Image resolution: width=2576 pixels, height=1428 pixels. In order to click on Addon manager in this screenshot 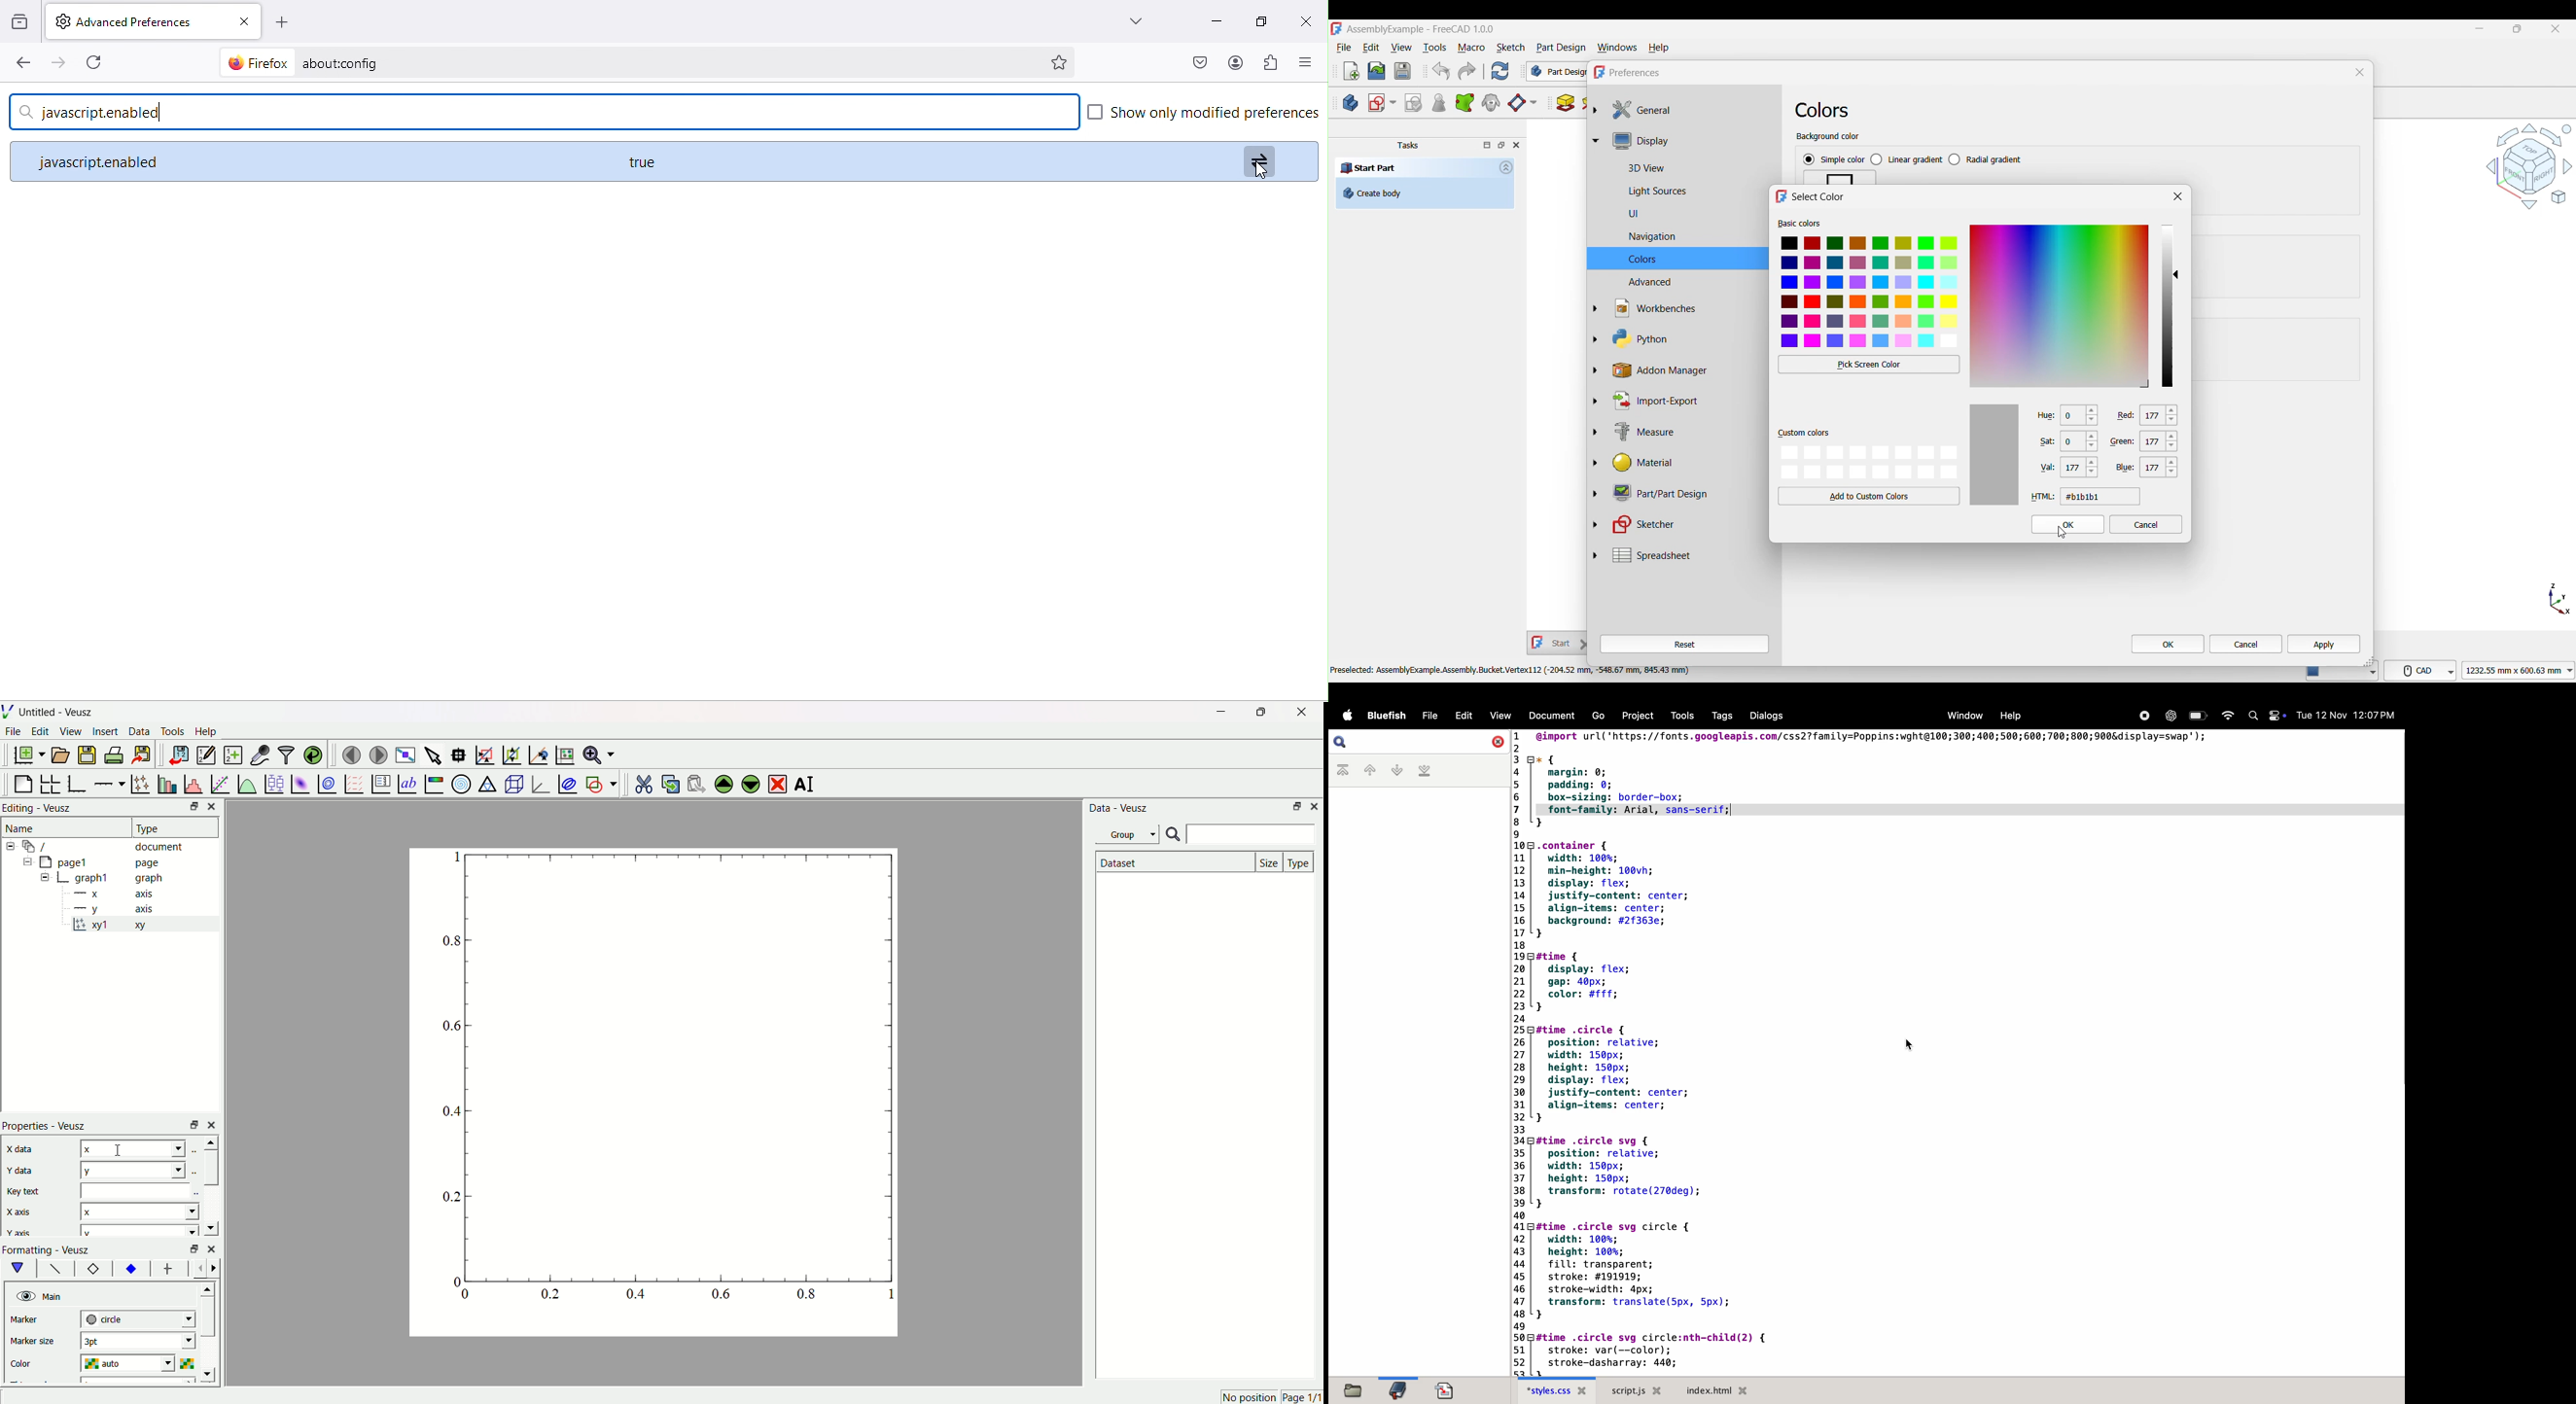, I will do `click(1686, 370)`.